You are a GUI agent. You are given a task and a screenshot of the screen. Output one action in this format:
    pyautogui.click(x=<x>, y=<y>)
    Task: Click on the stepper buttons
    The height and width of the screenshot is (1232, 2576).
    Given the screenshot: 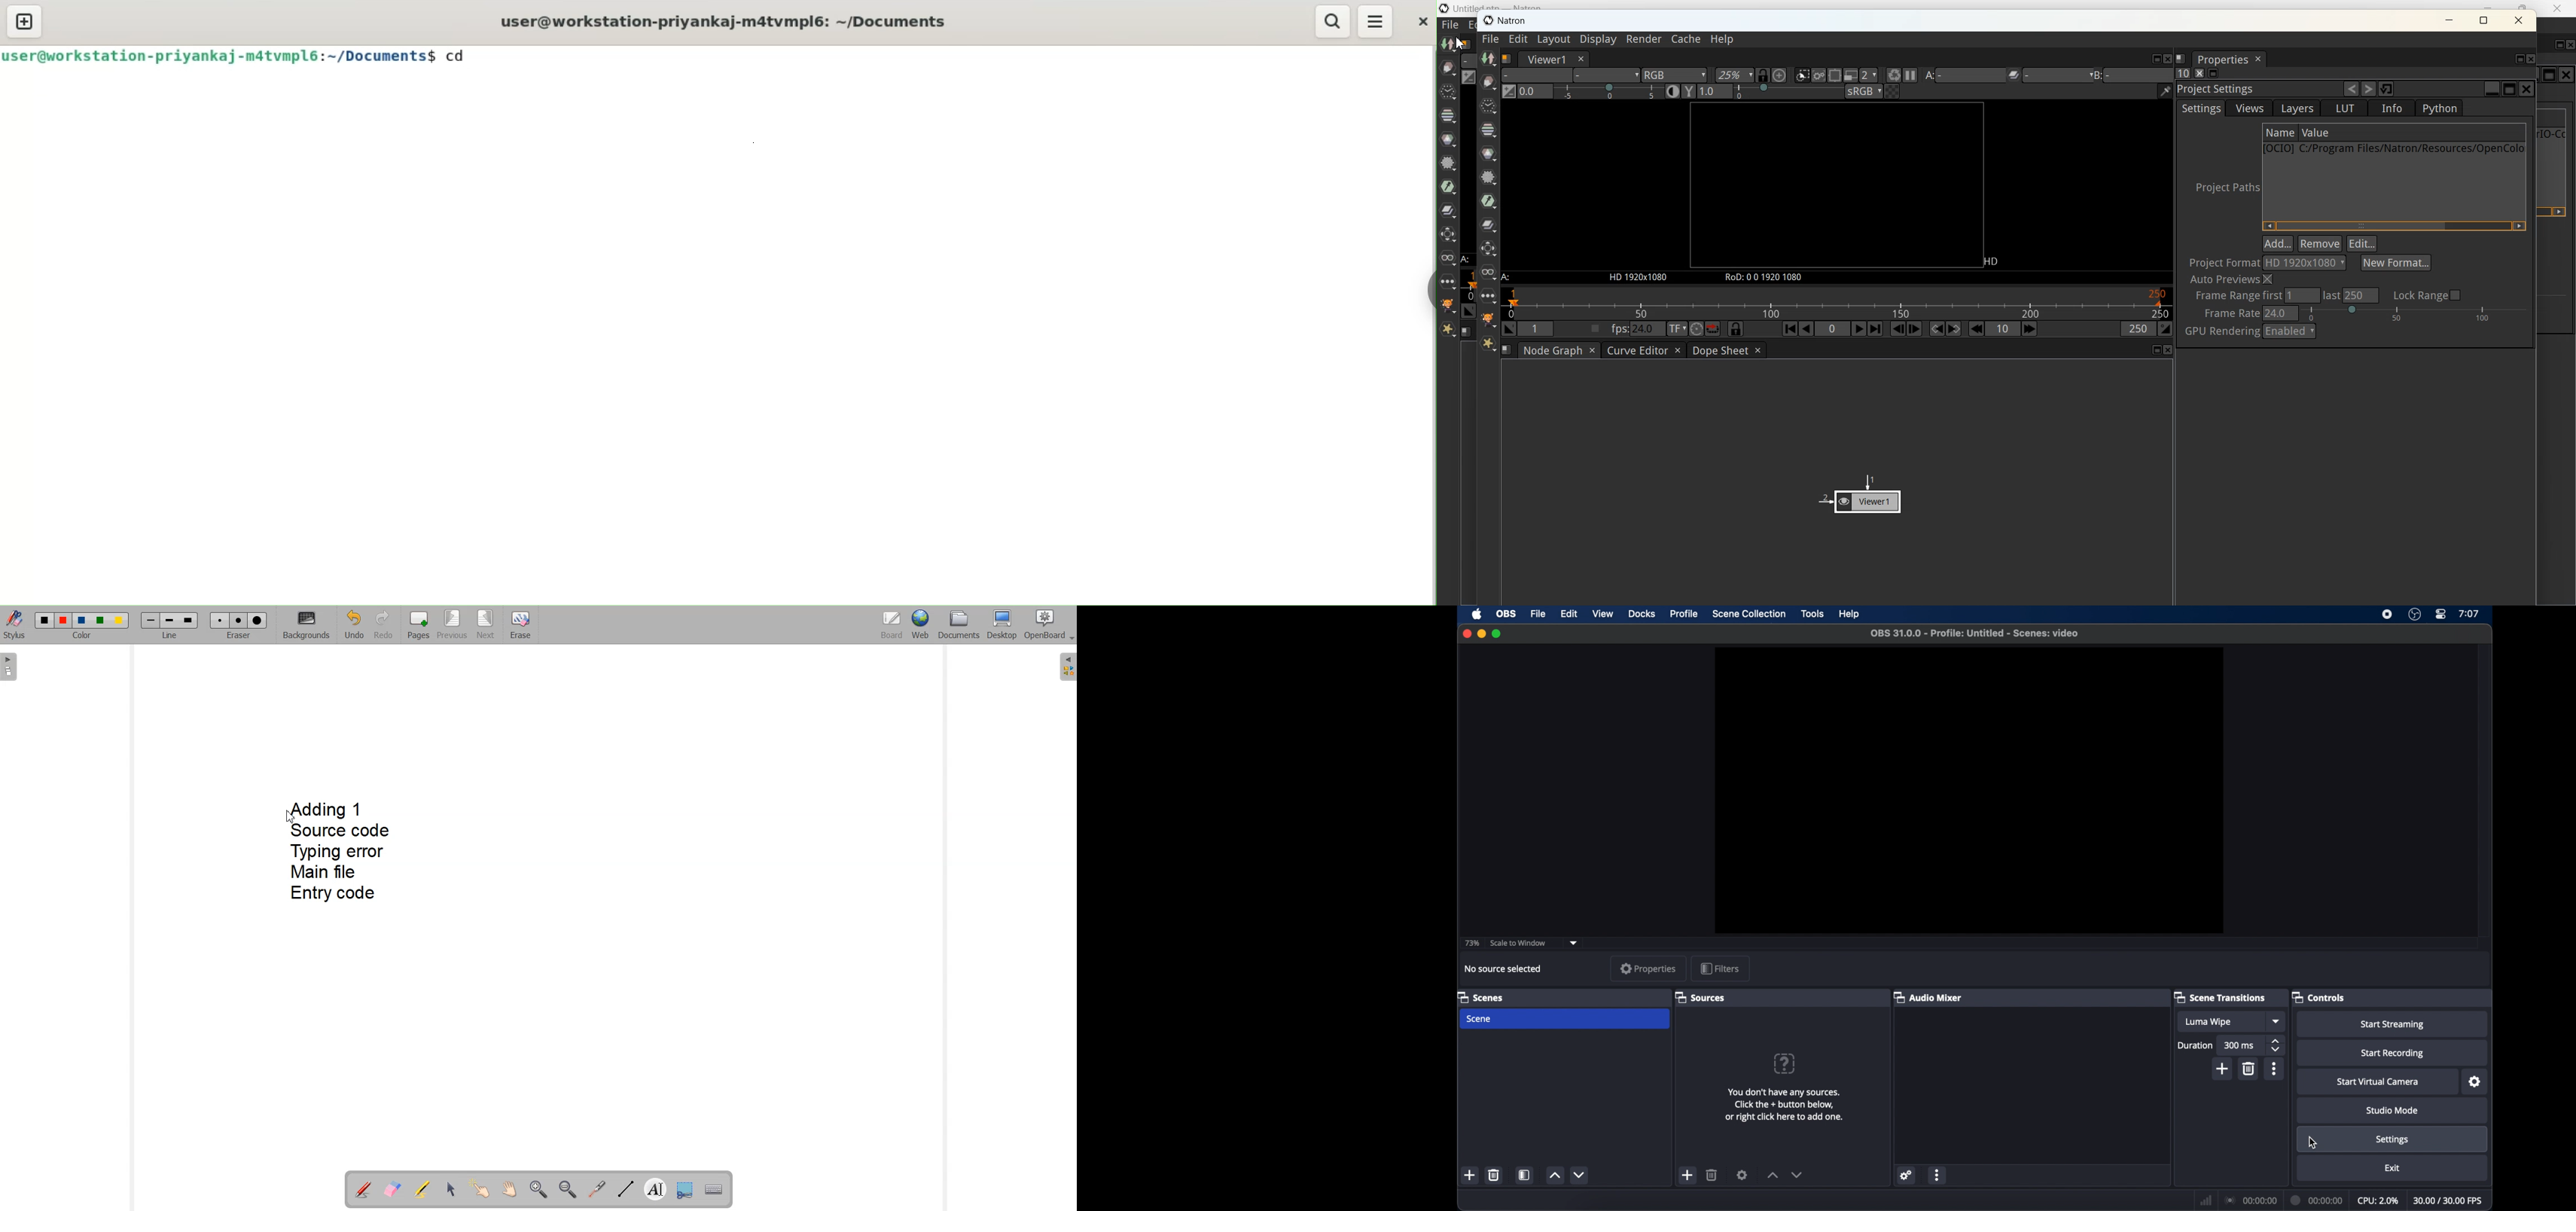 What is the action you would take?
    pyautogui.click(x=2277, y=1046)
    